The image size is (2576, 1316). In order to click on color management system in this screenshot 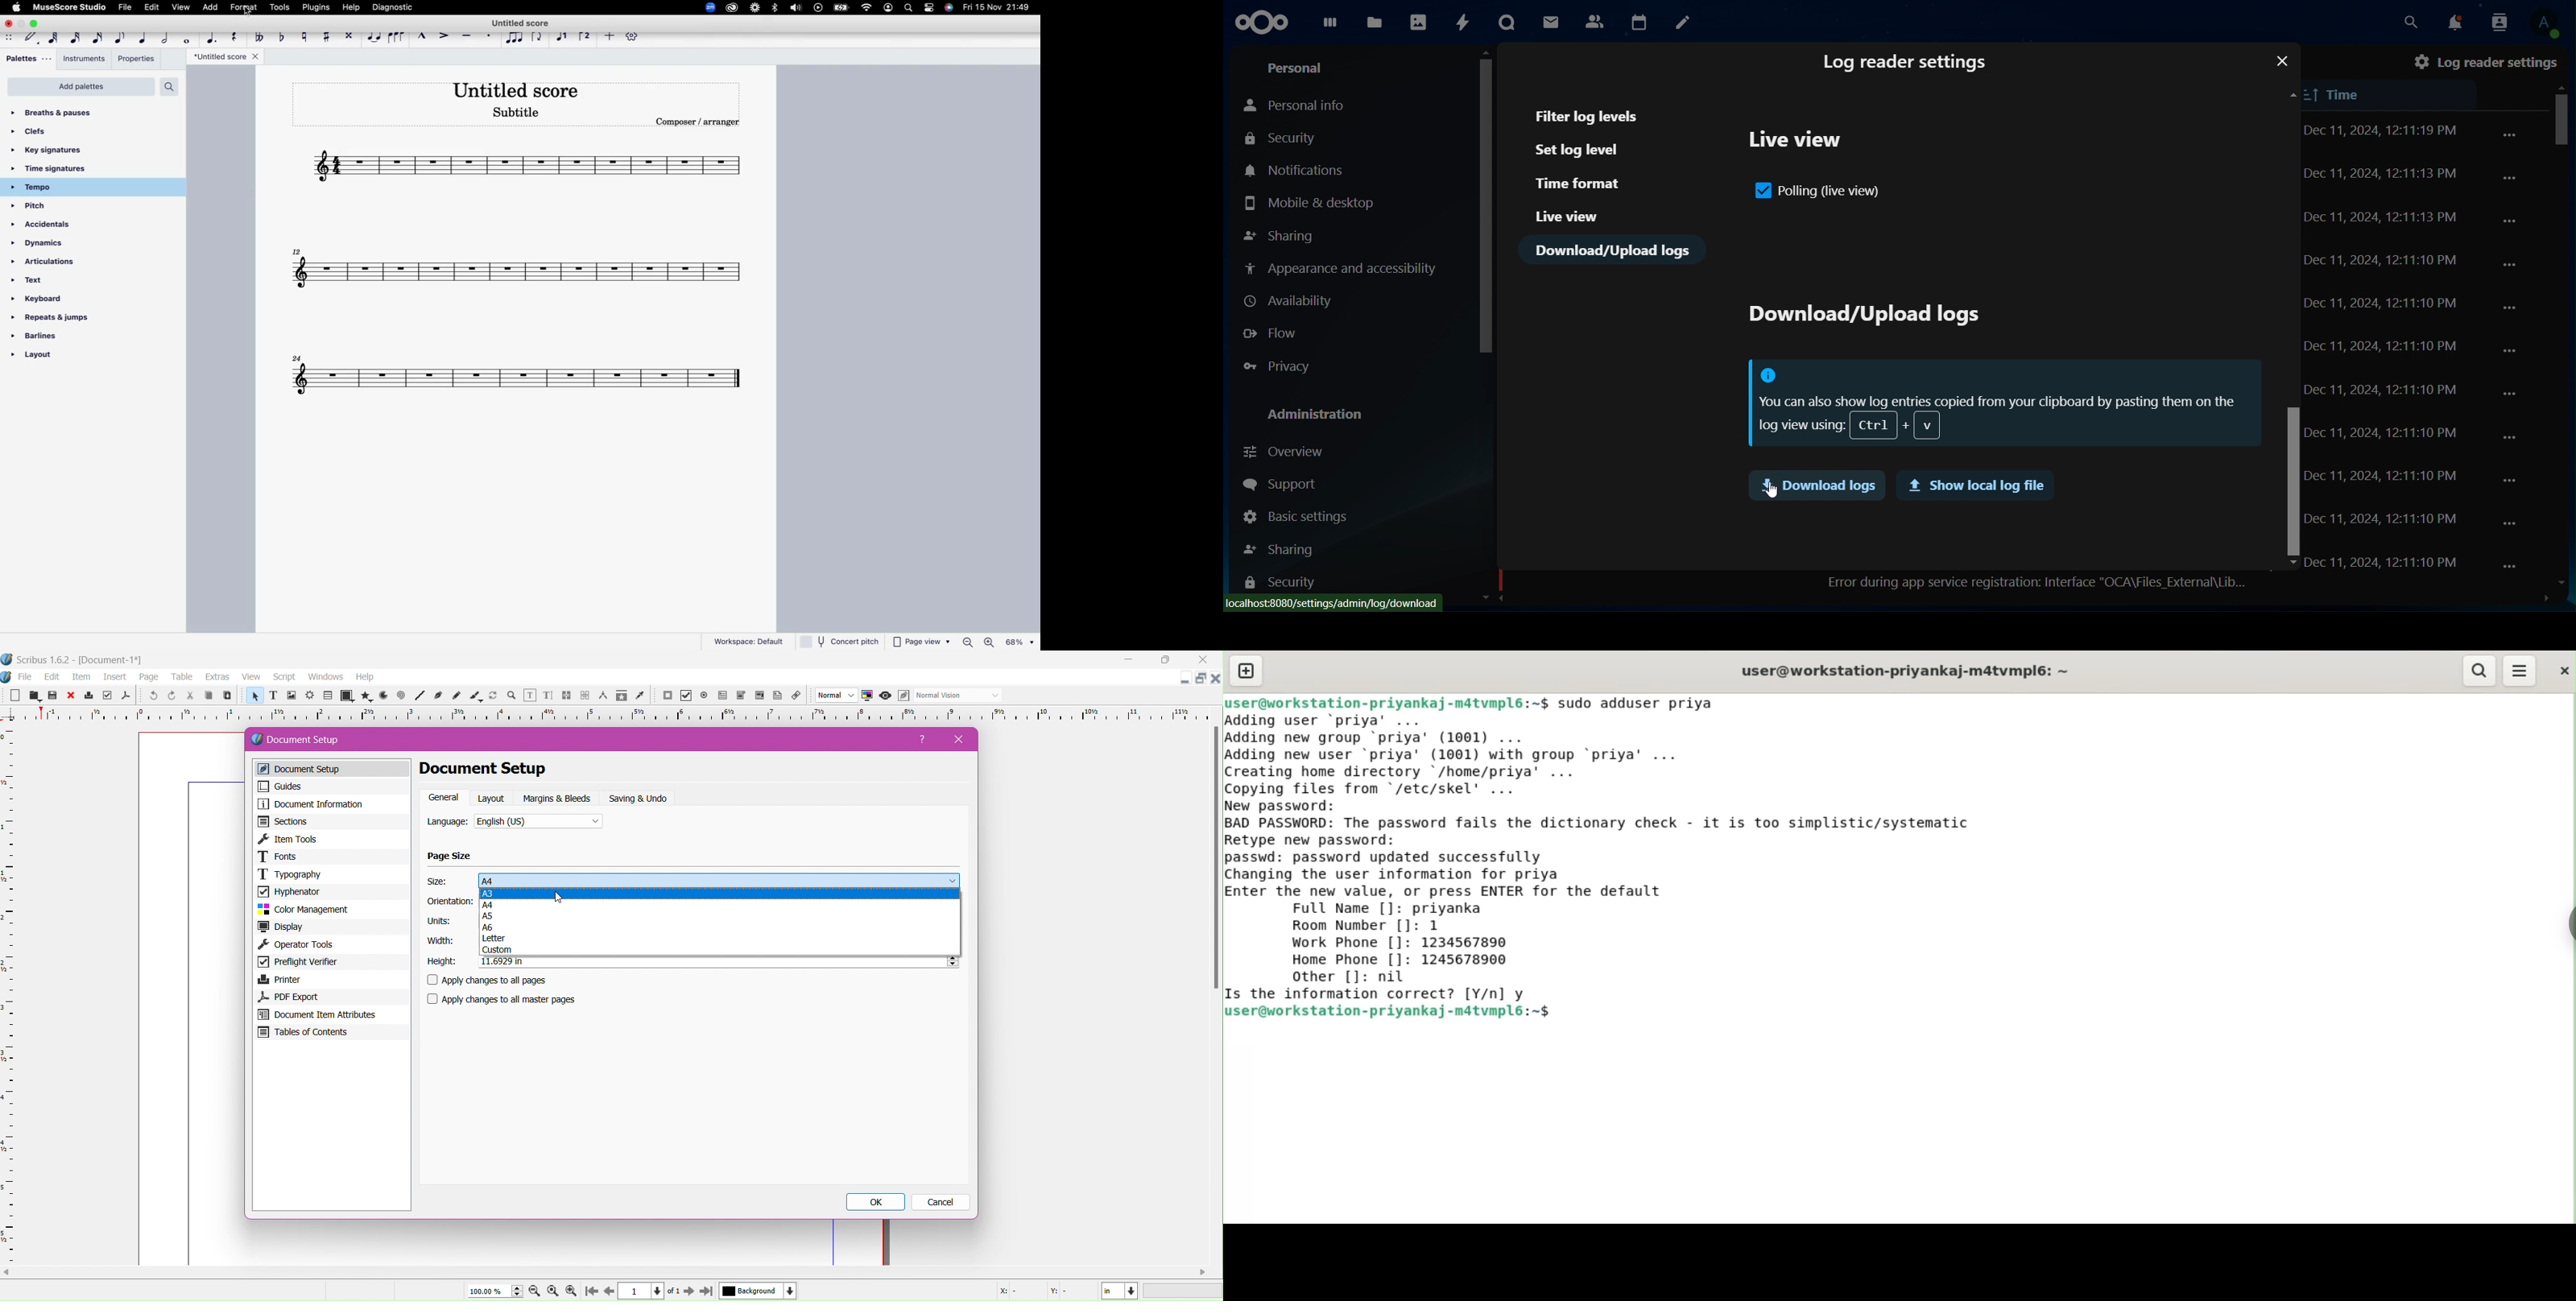, I will do `click(868, 696)`.